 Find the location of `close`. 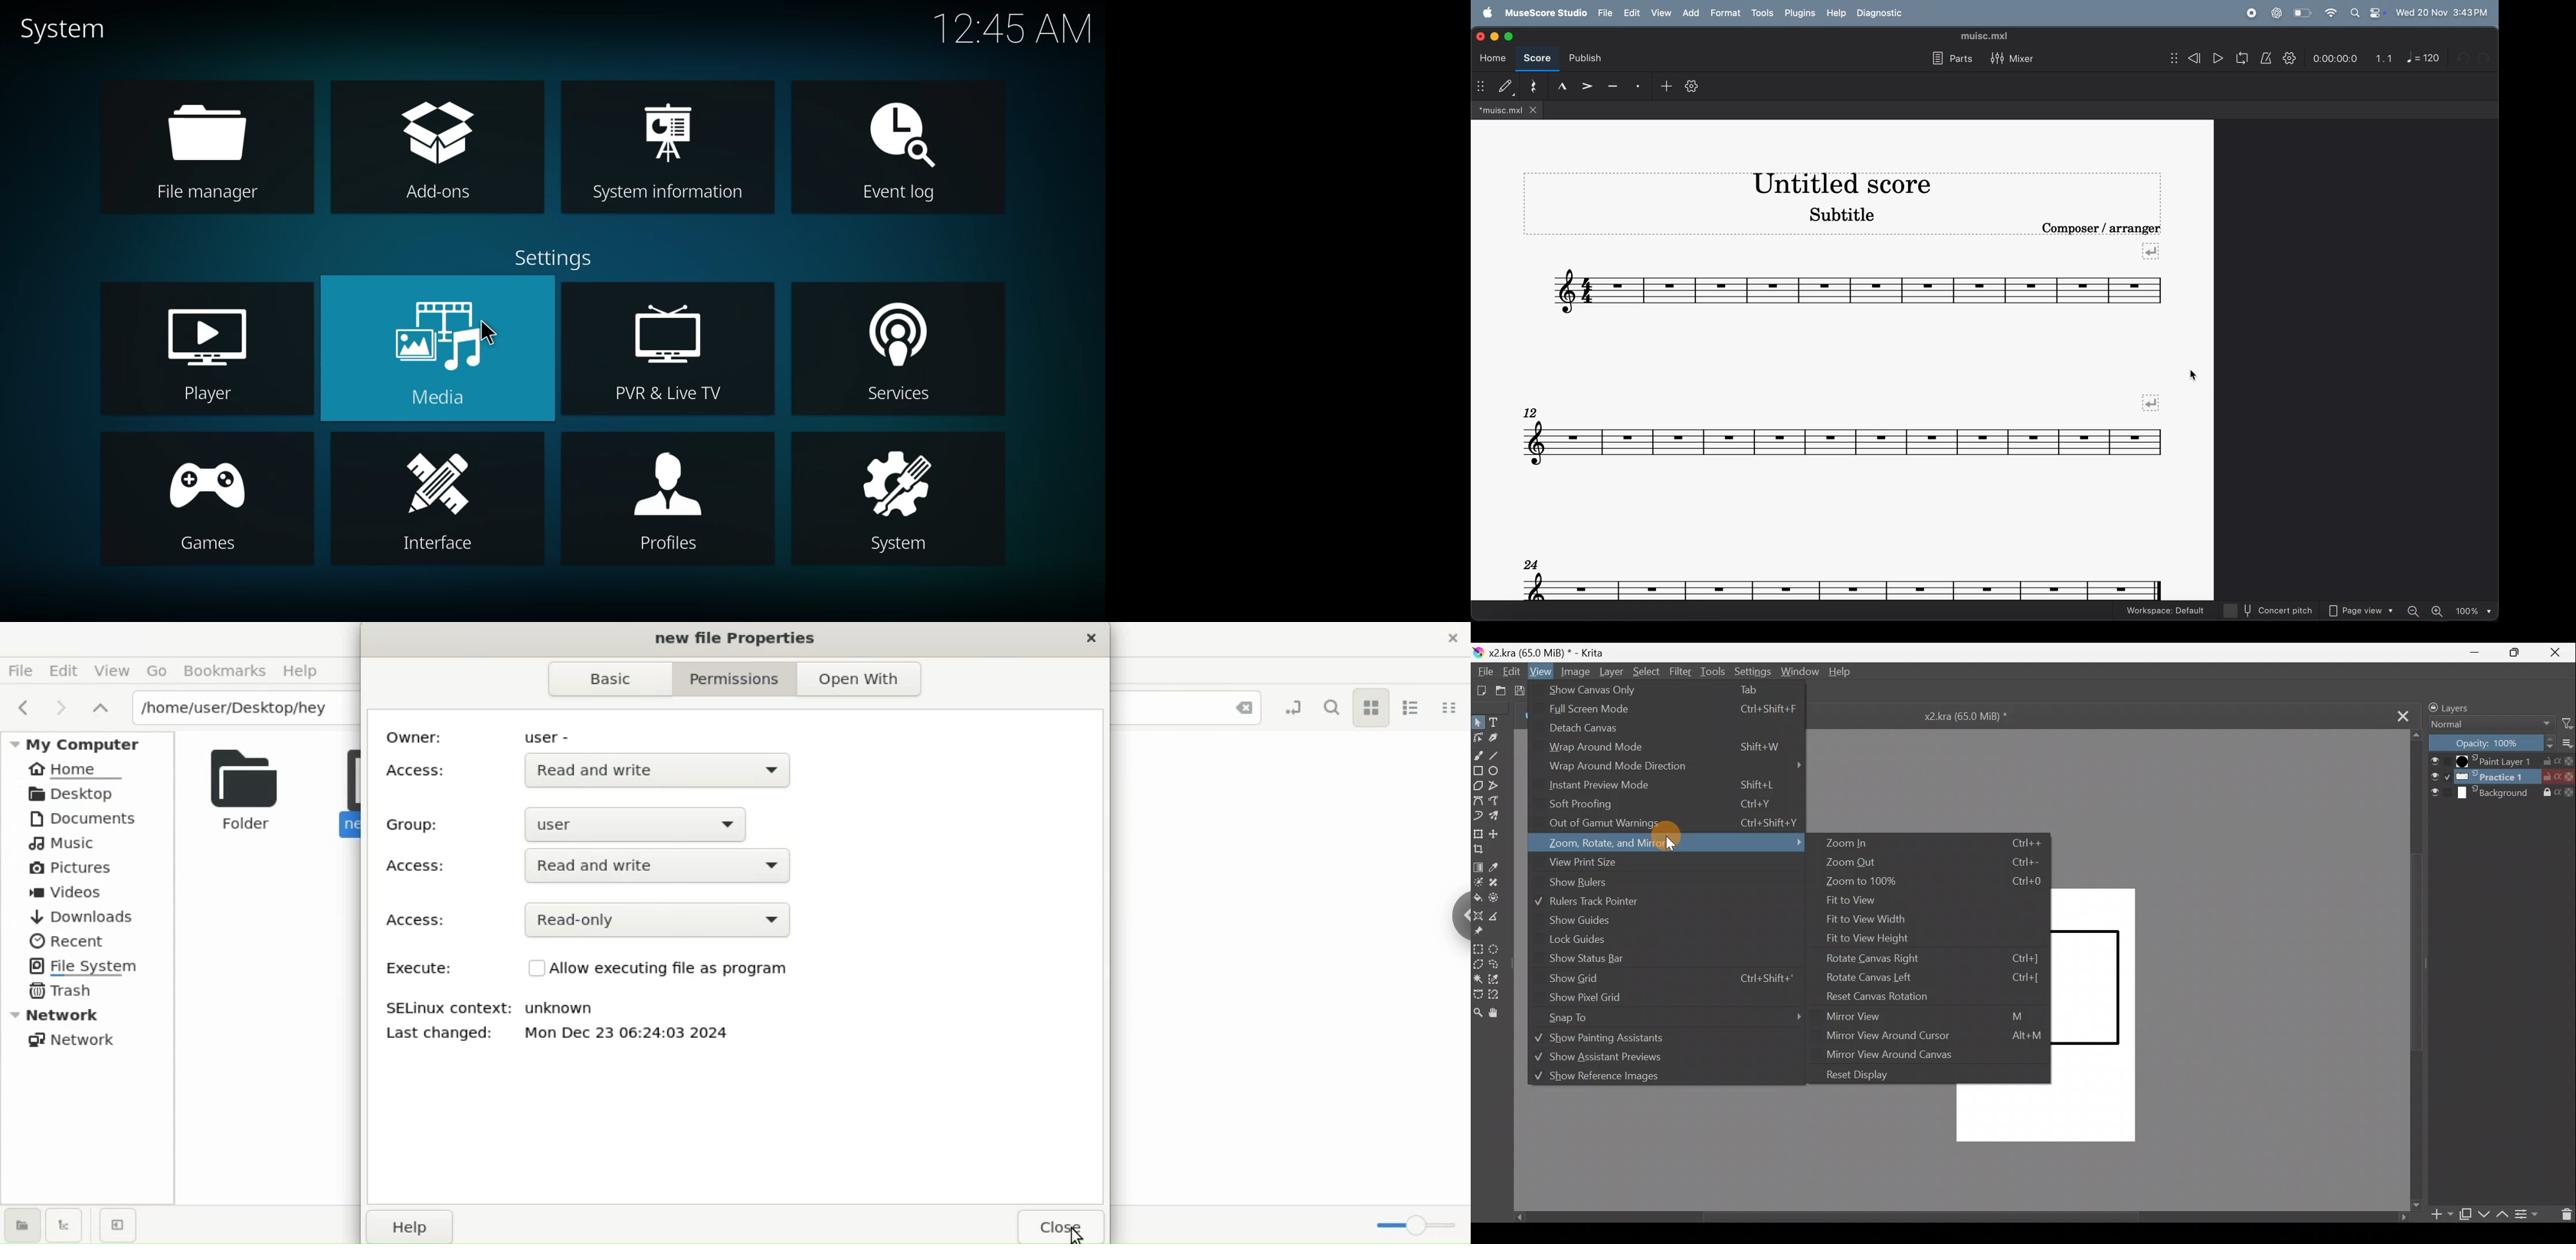

close is located at coordinates (1454, 643).